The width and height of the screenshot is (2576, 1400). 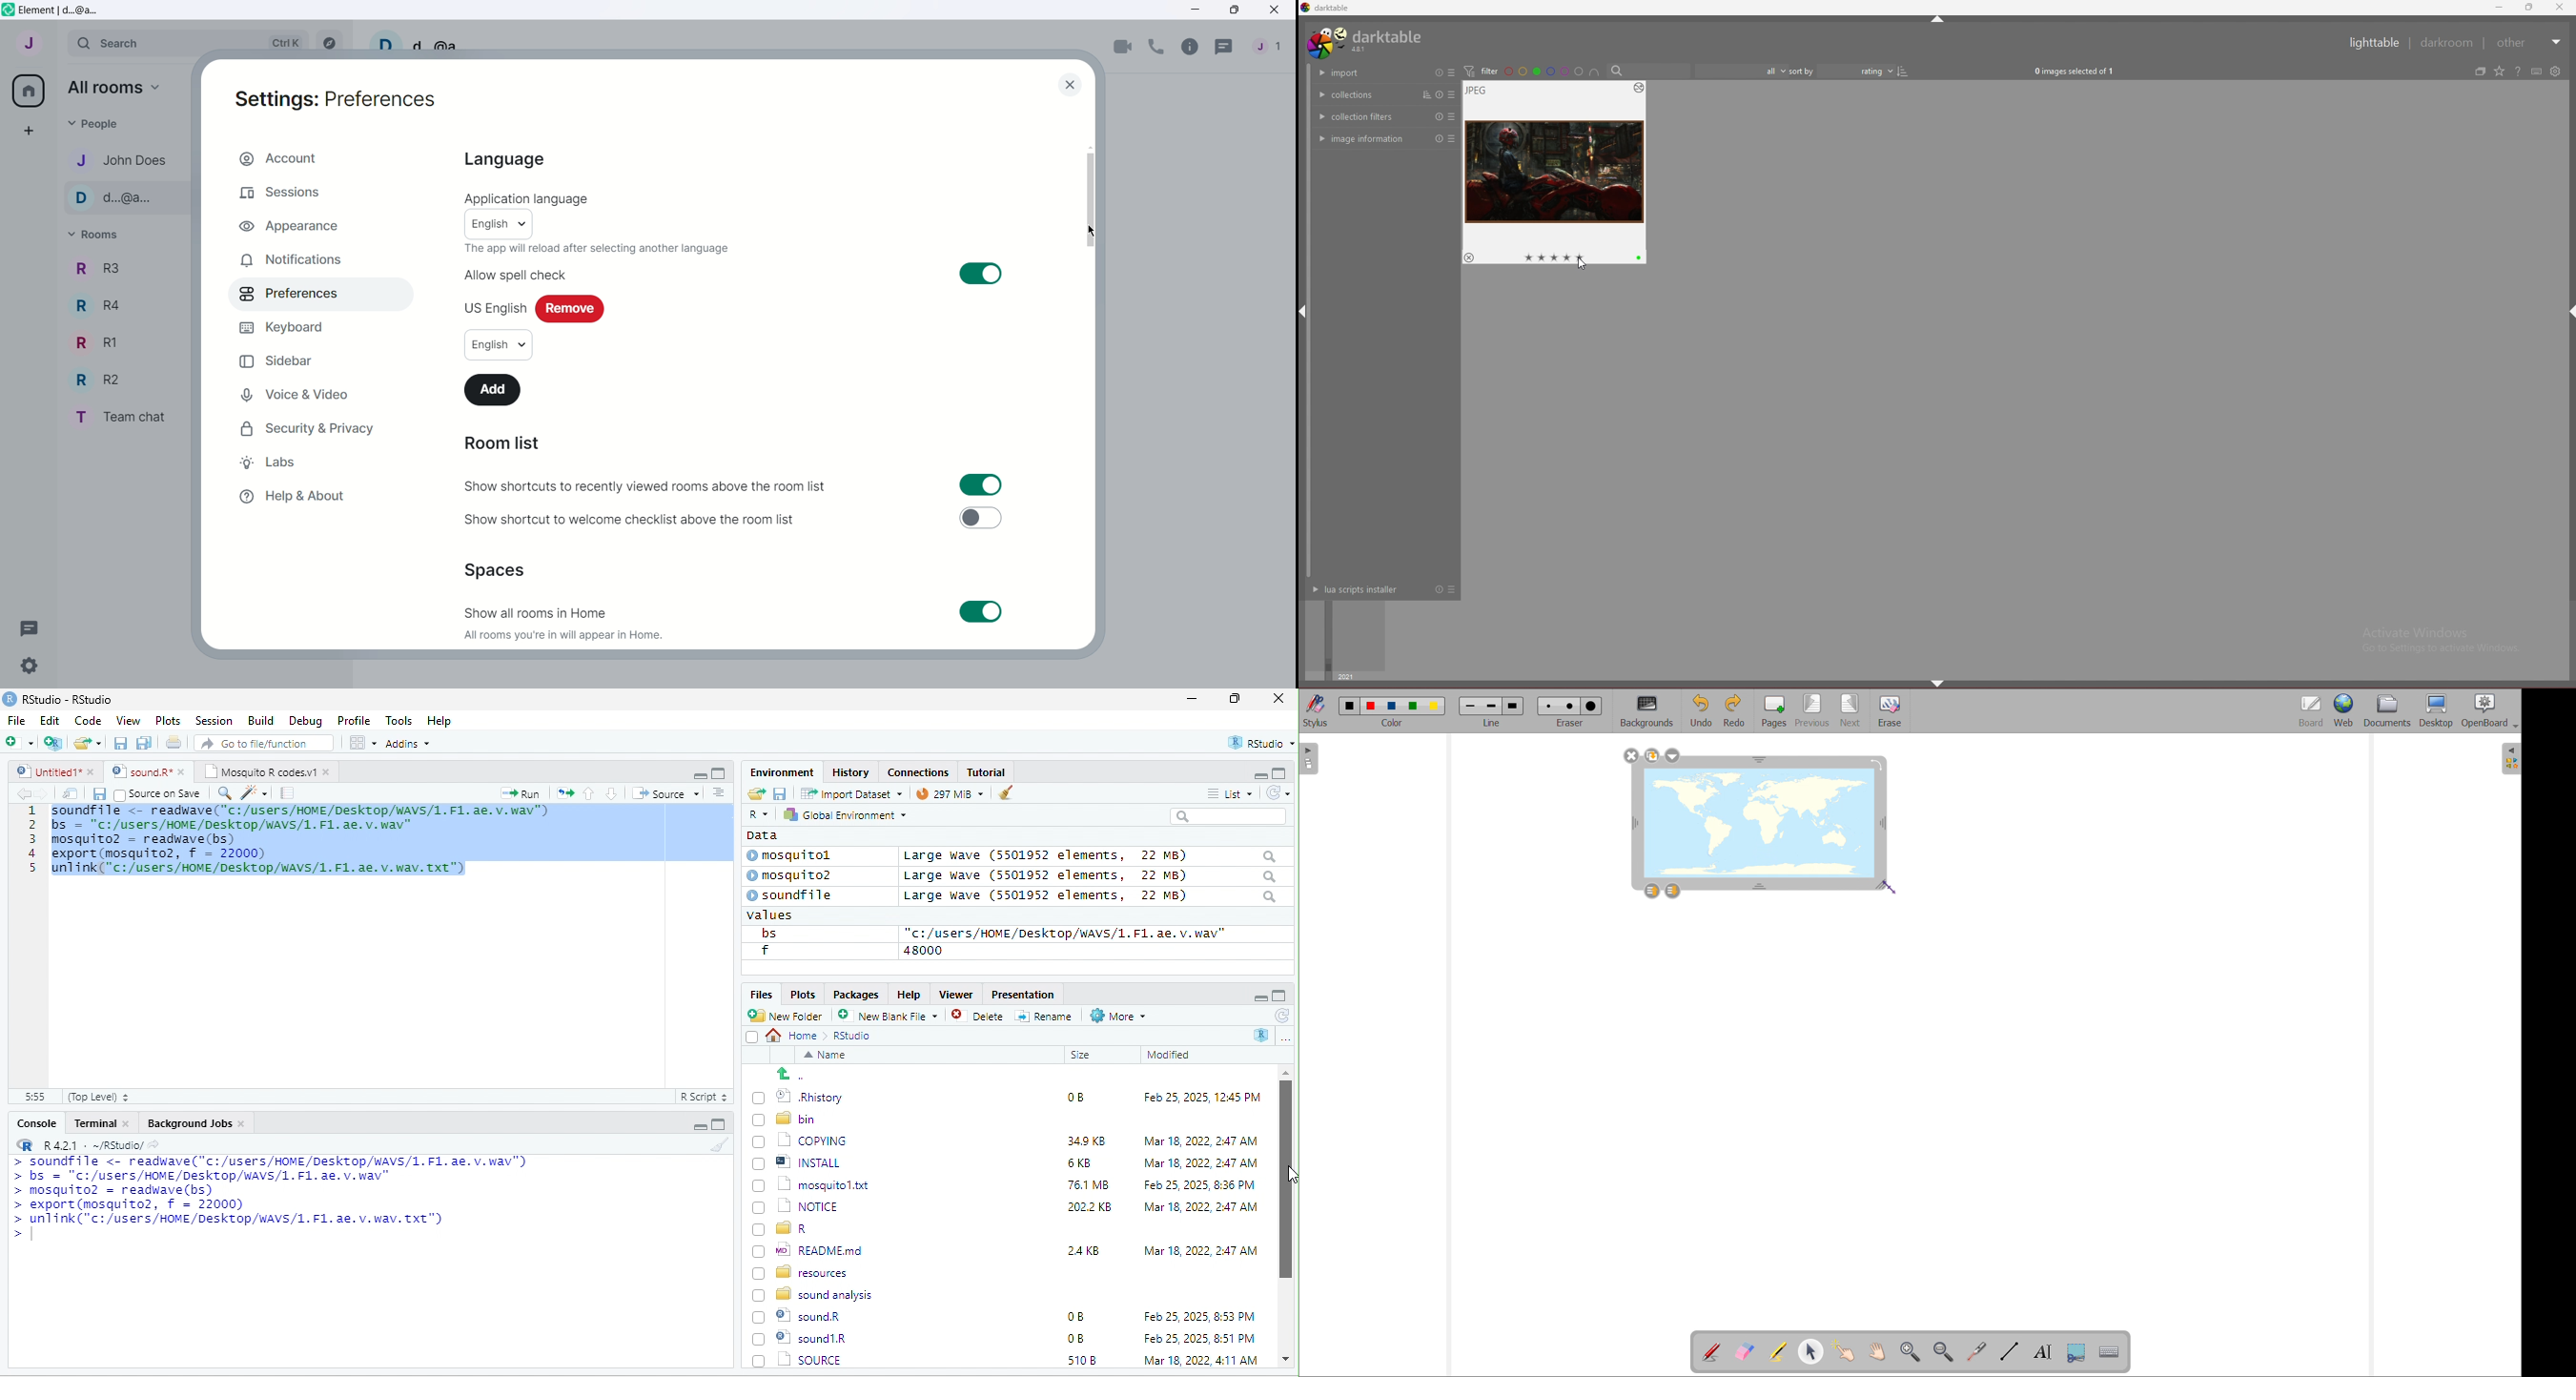 I want to click on 5108, so click(x=1077, y=1337).